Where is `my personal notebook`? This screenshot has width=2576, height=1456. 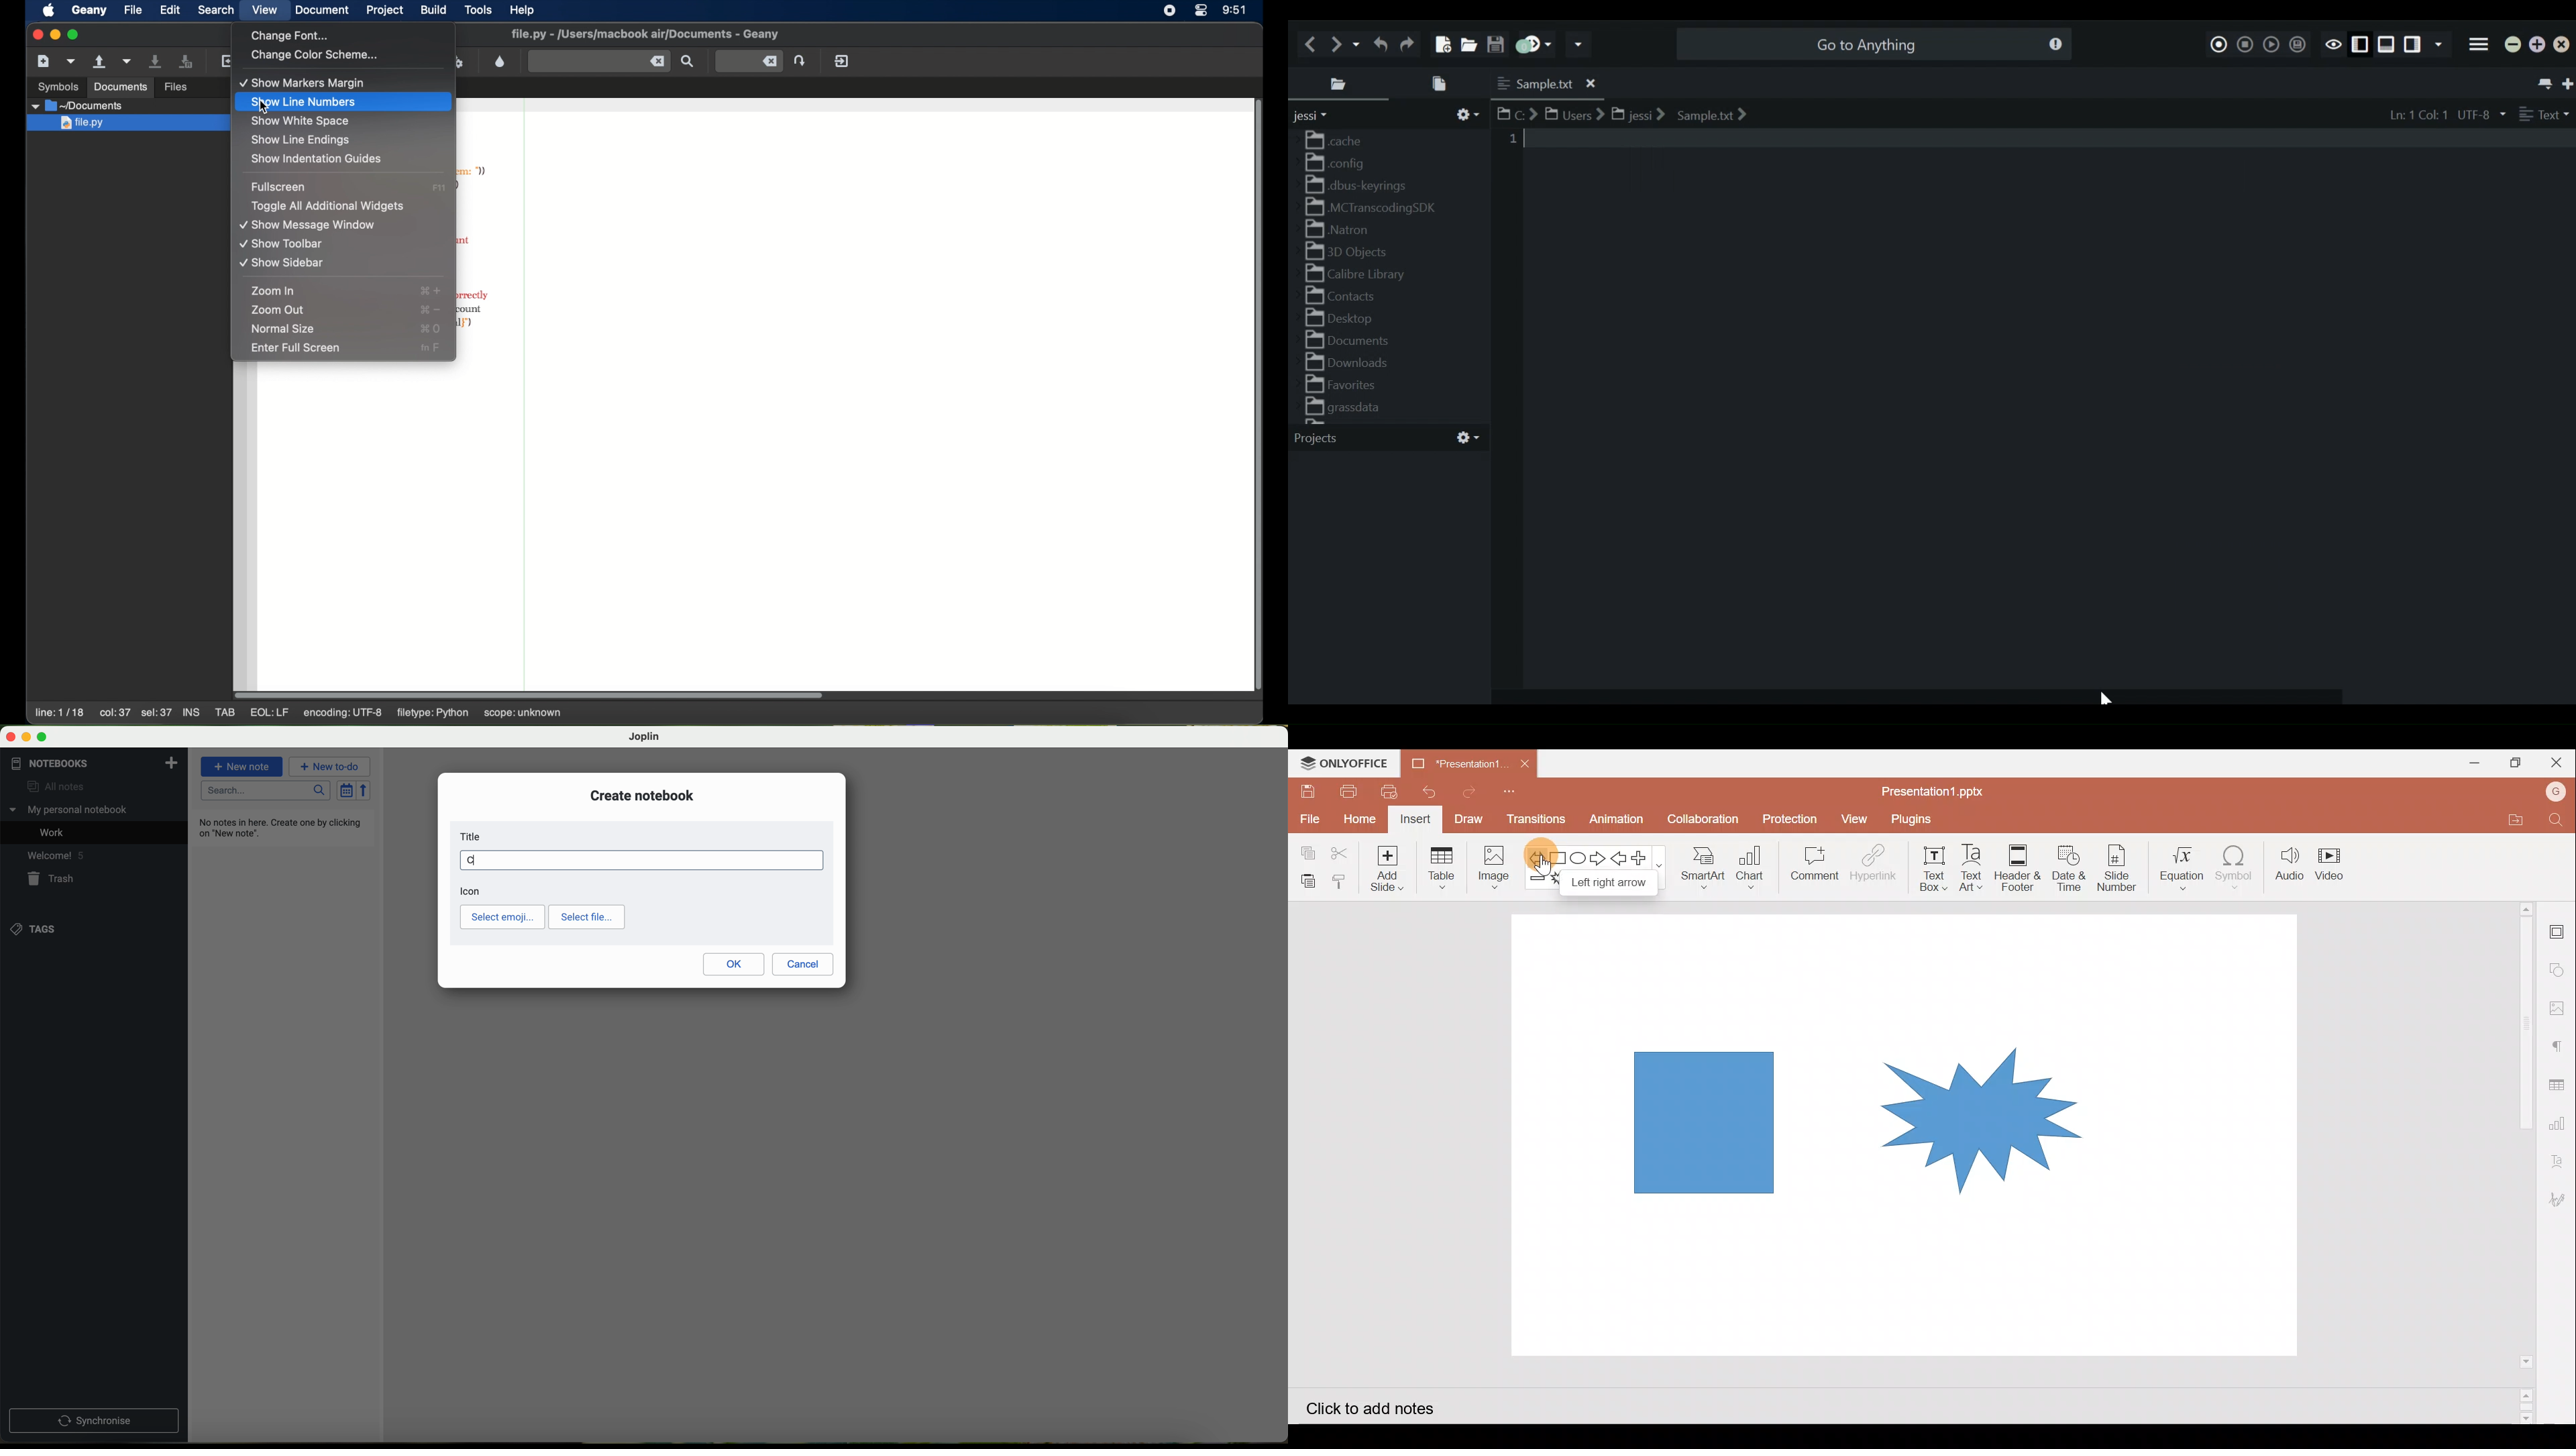
my personal notebook is located at coordinates (71, 810).